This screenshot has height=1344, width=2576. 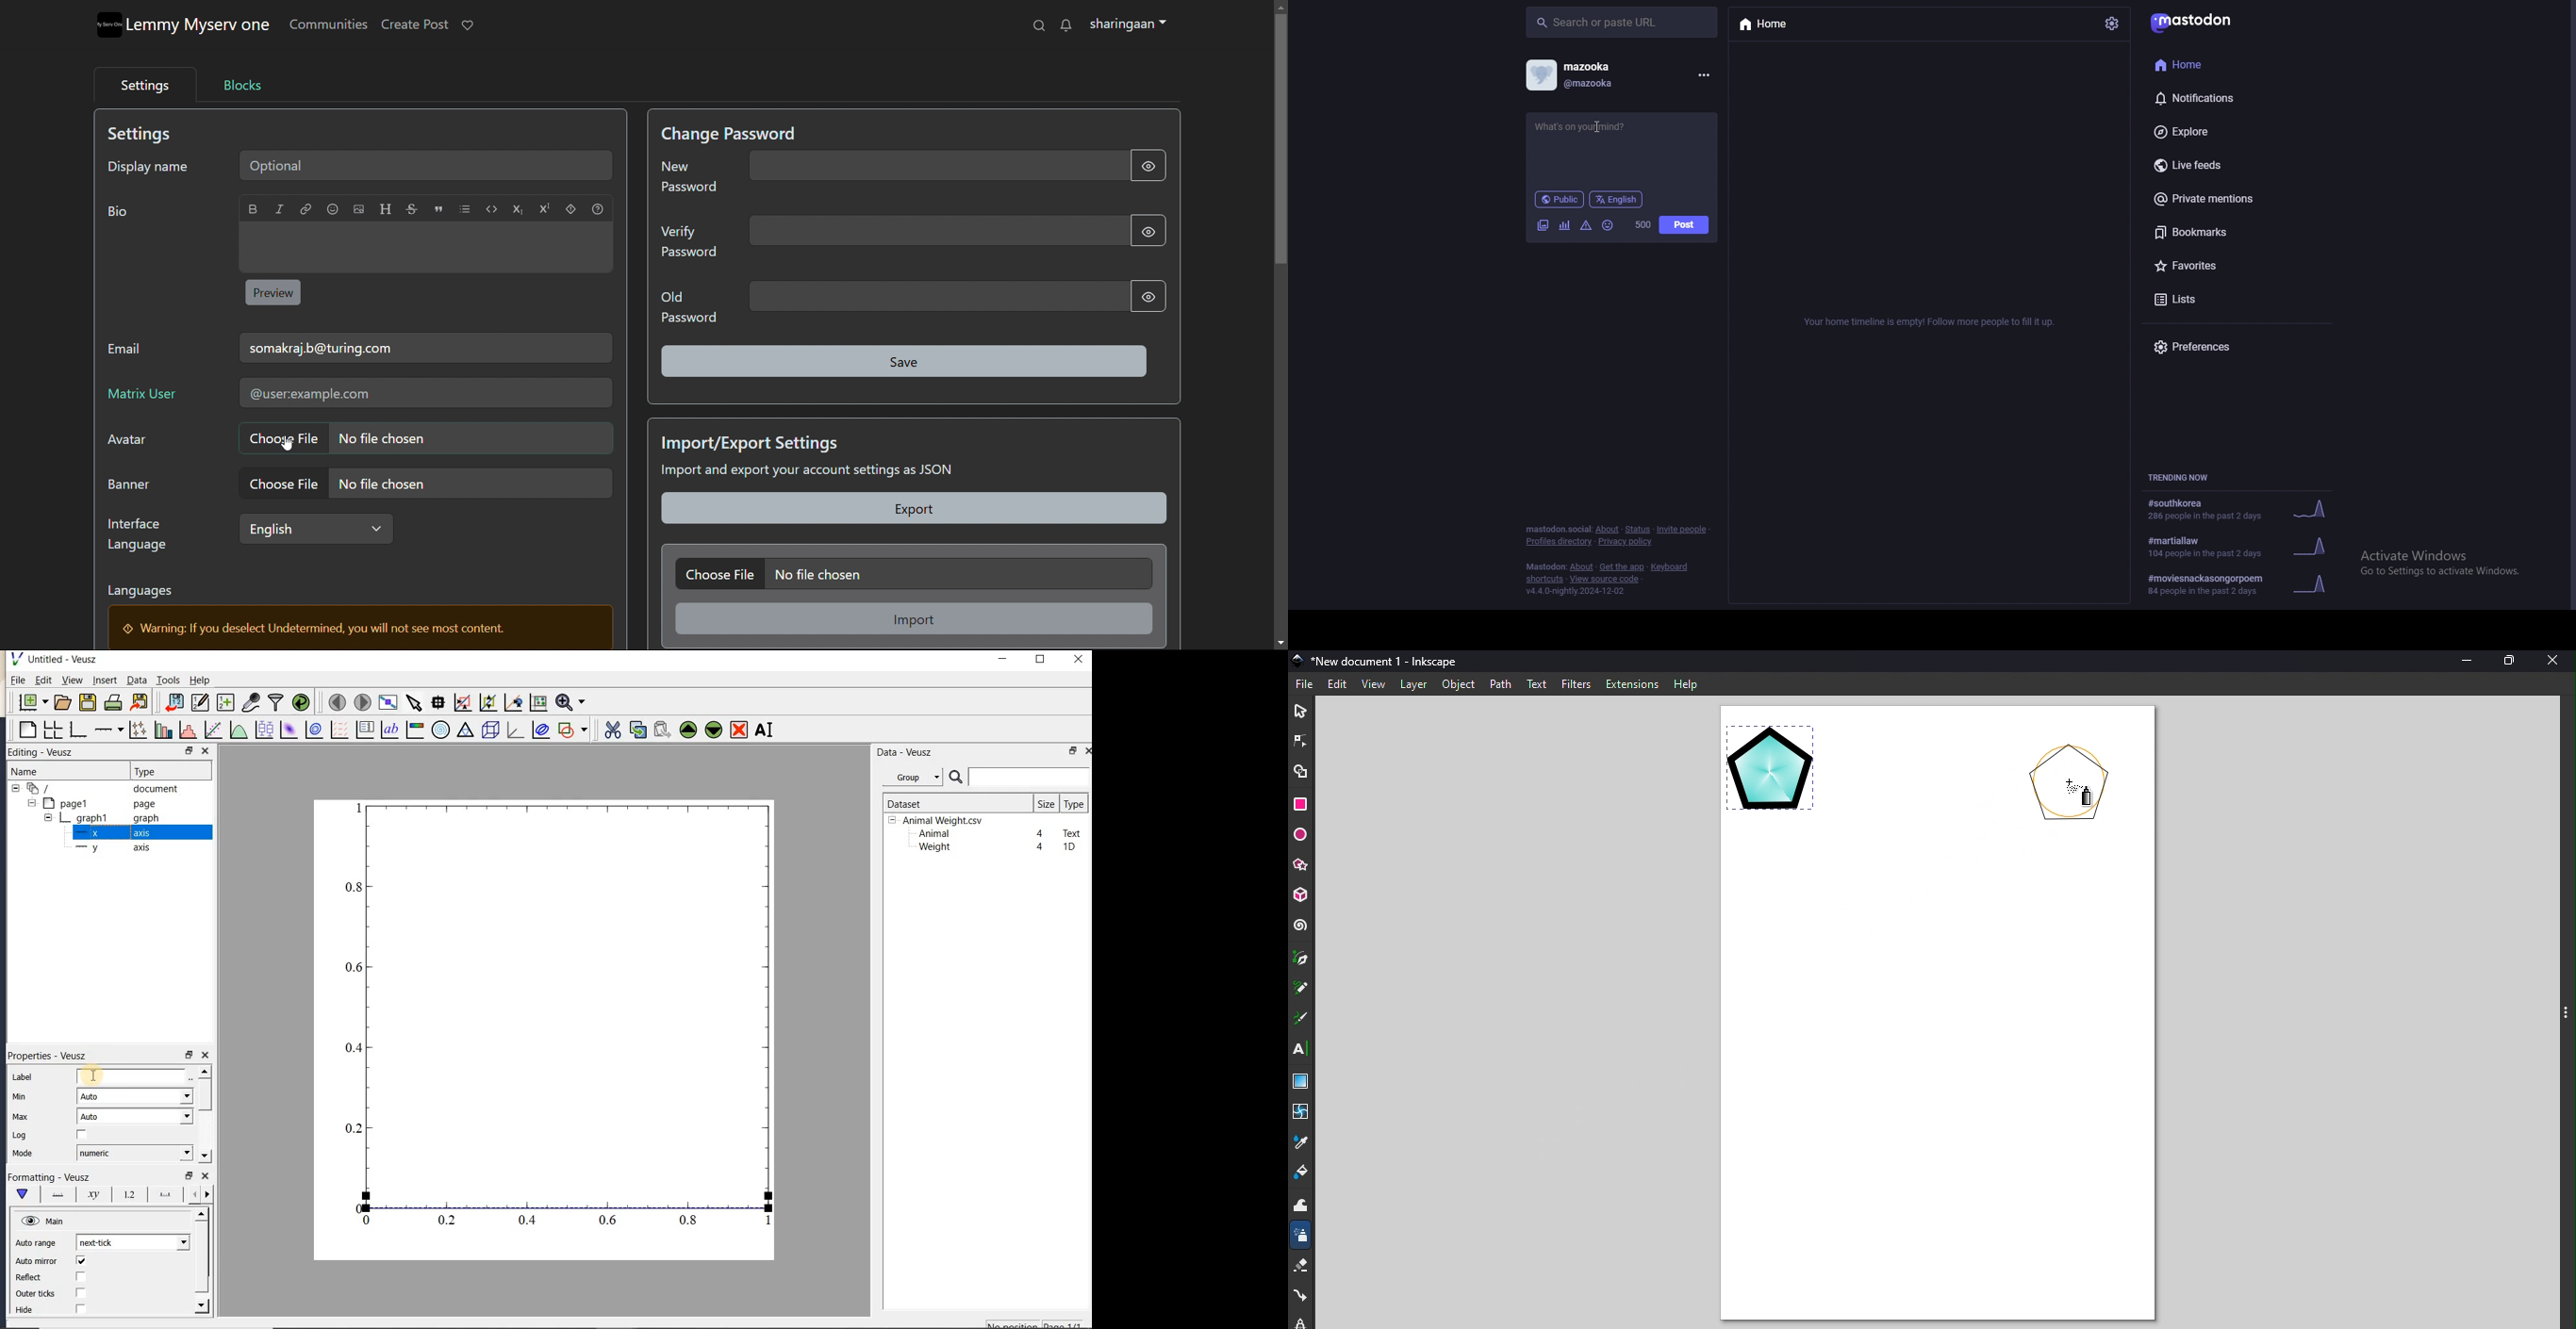 I want to click on trending, so click(x=2241, y=585).